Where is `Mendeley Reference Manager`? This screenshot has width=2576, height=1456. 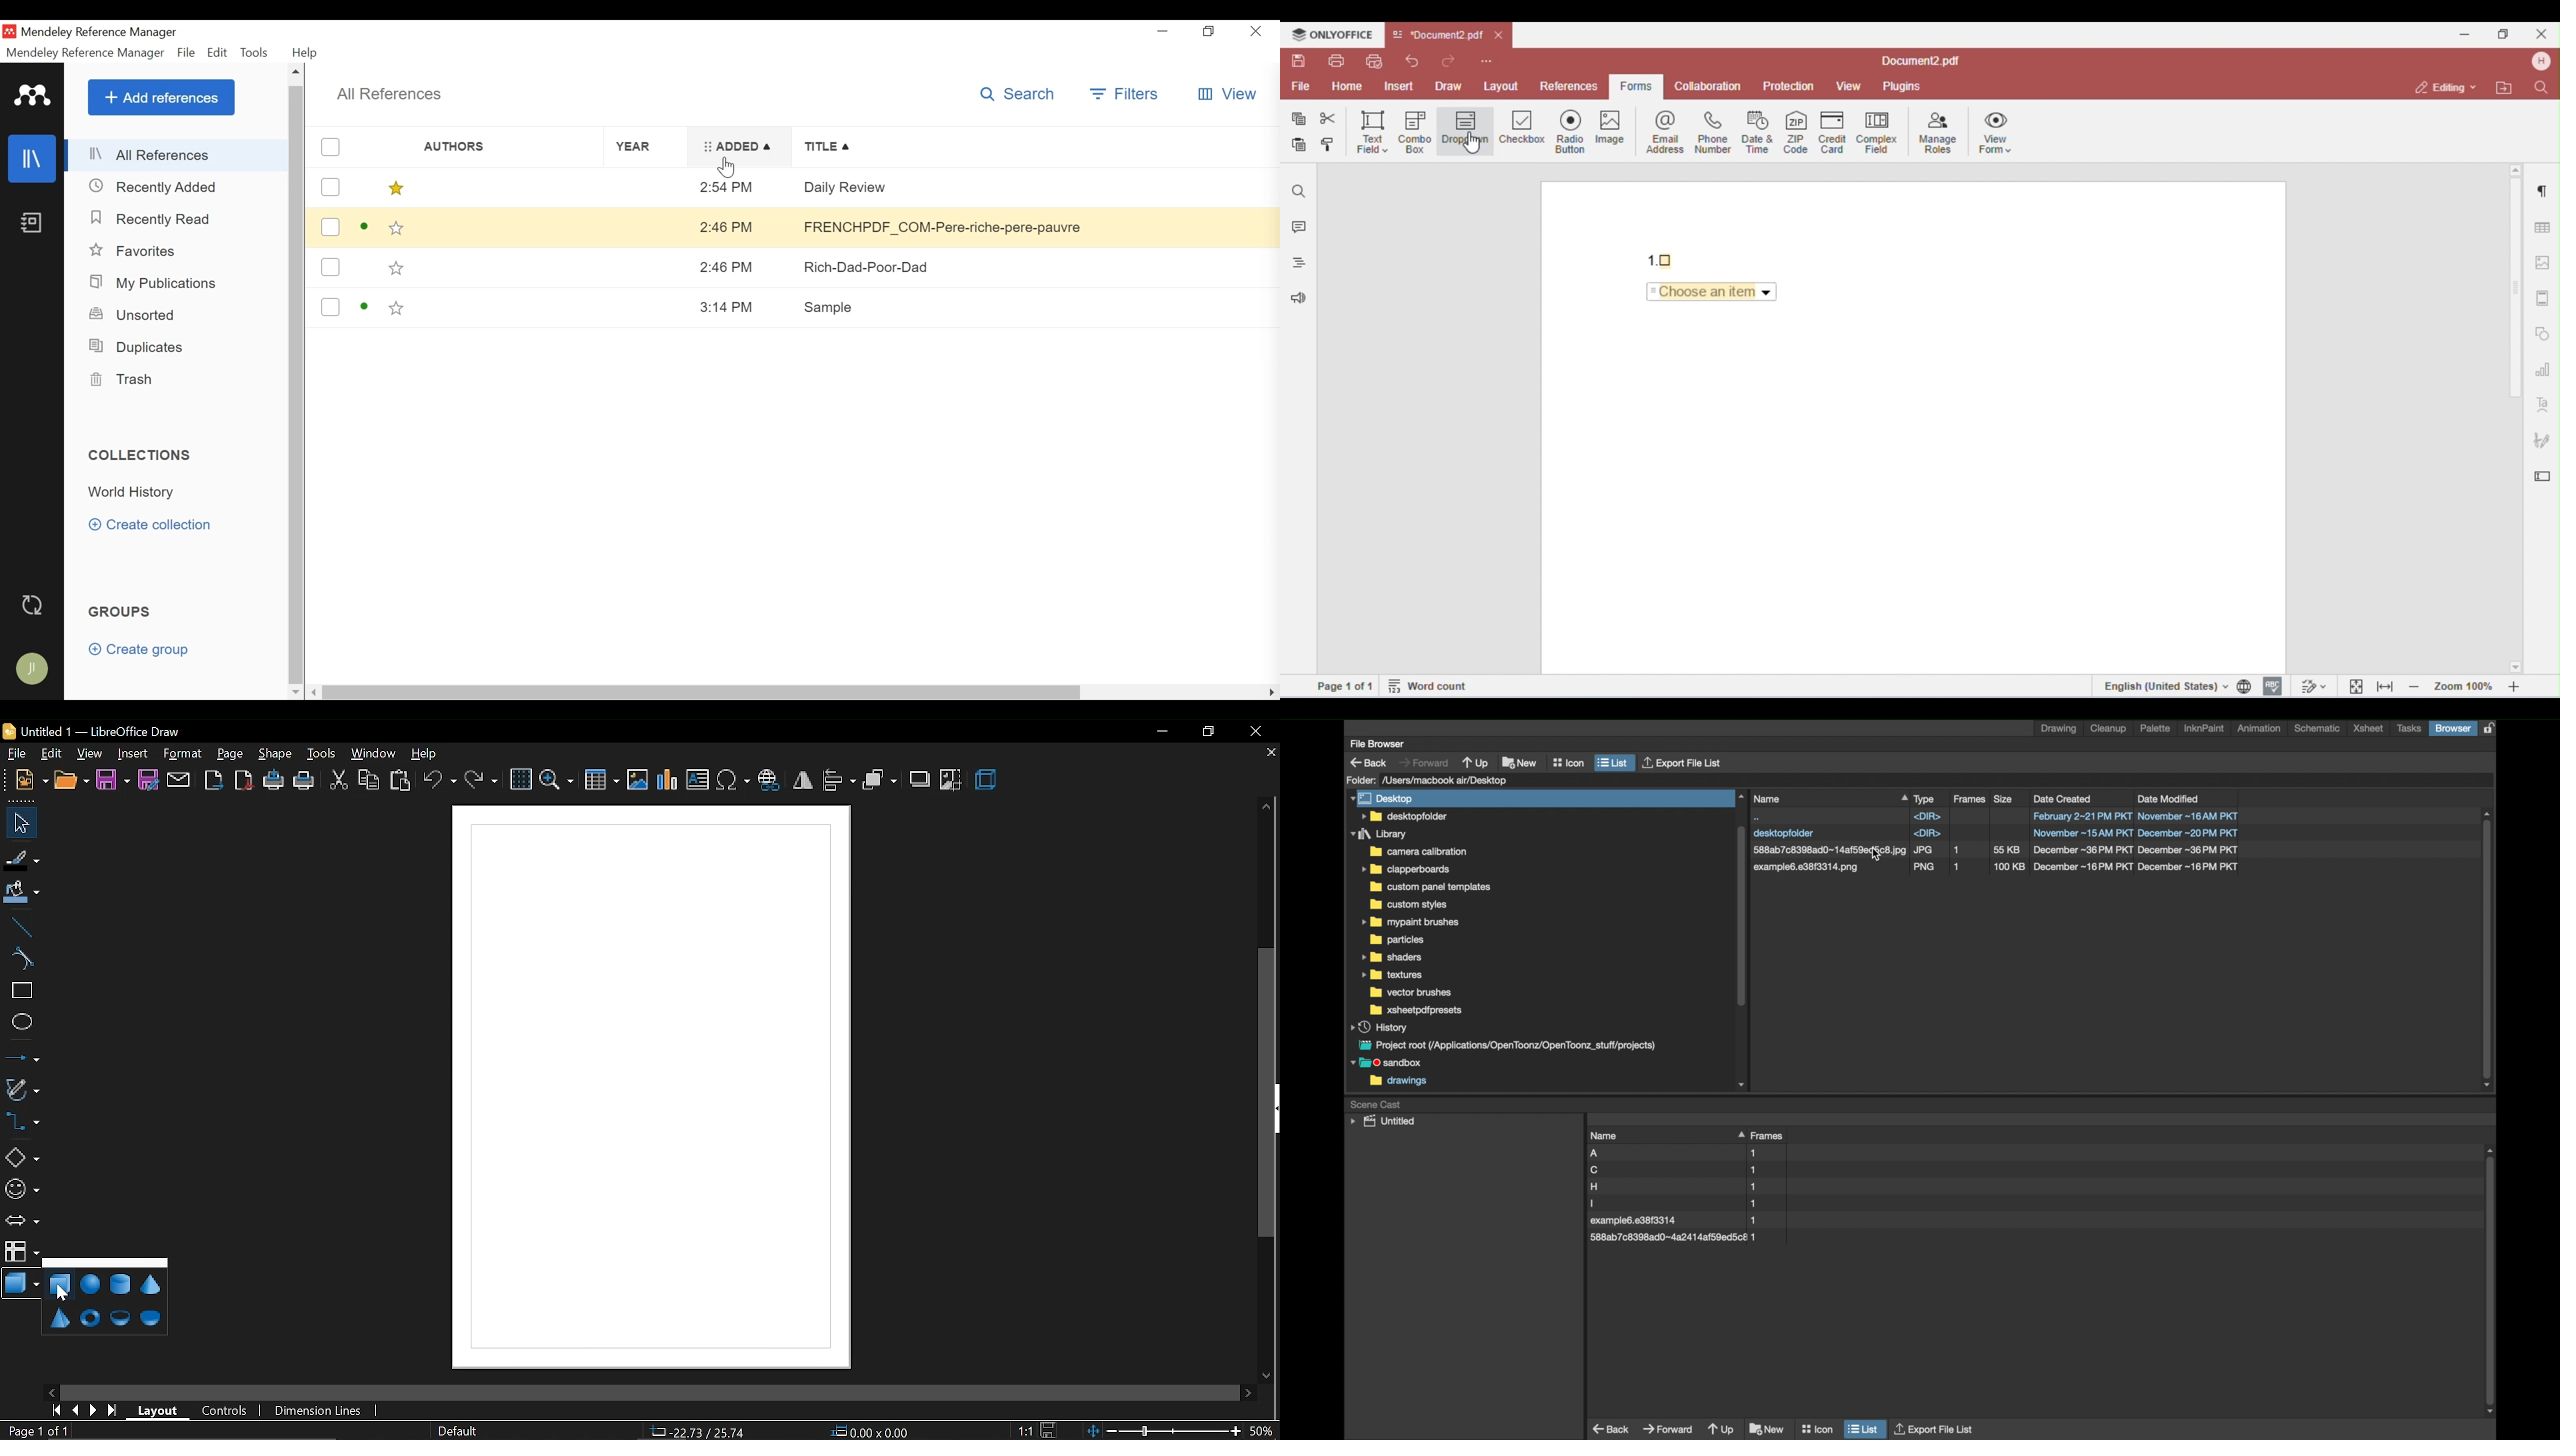
Mendeley Reference Manager is located at coordinates (86, 53).